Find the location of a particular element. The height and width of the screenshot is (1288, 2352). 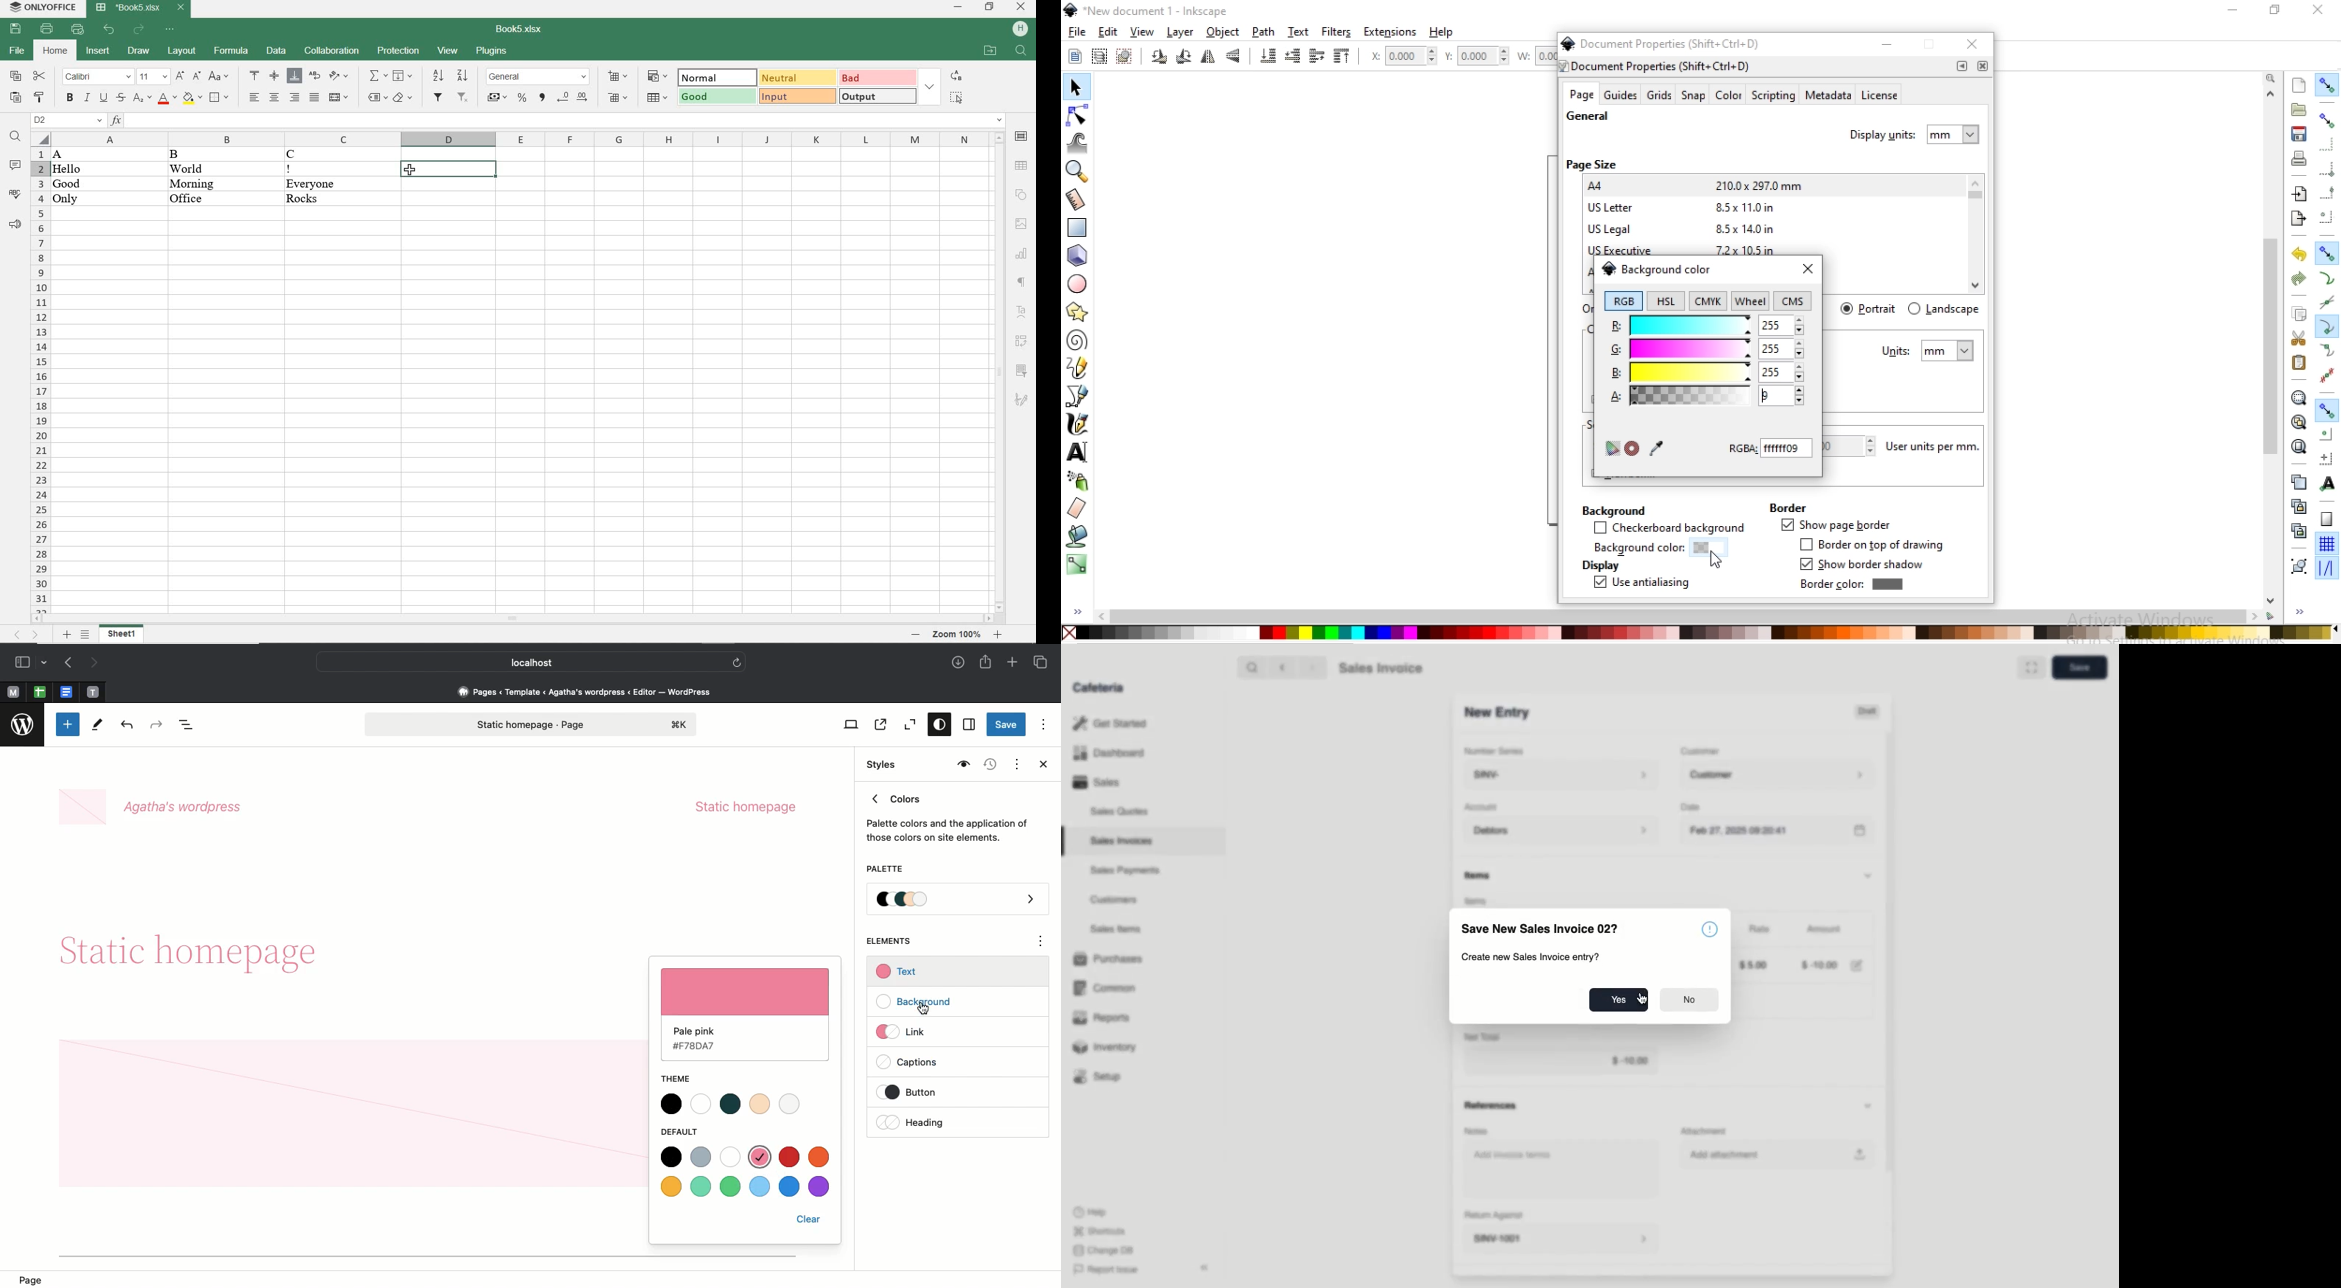

units is located at coordinates (1928, 351).